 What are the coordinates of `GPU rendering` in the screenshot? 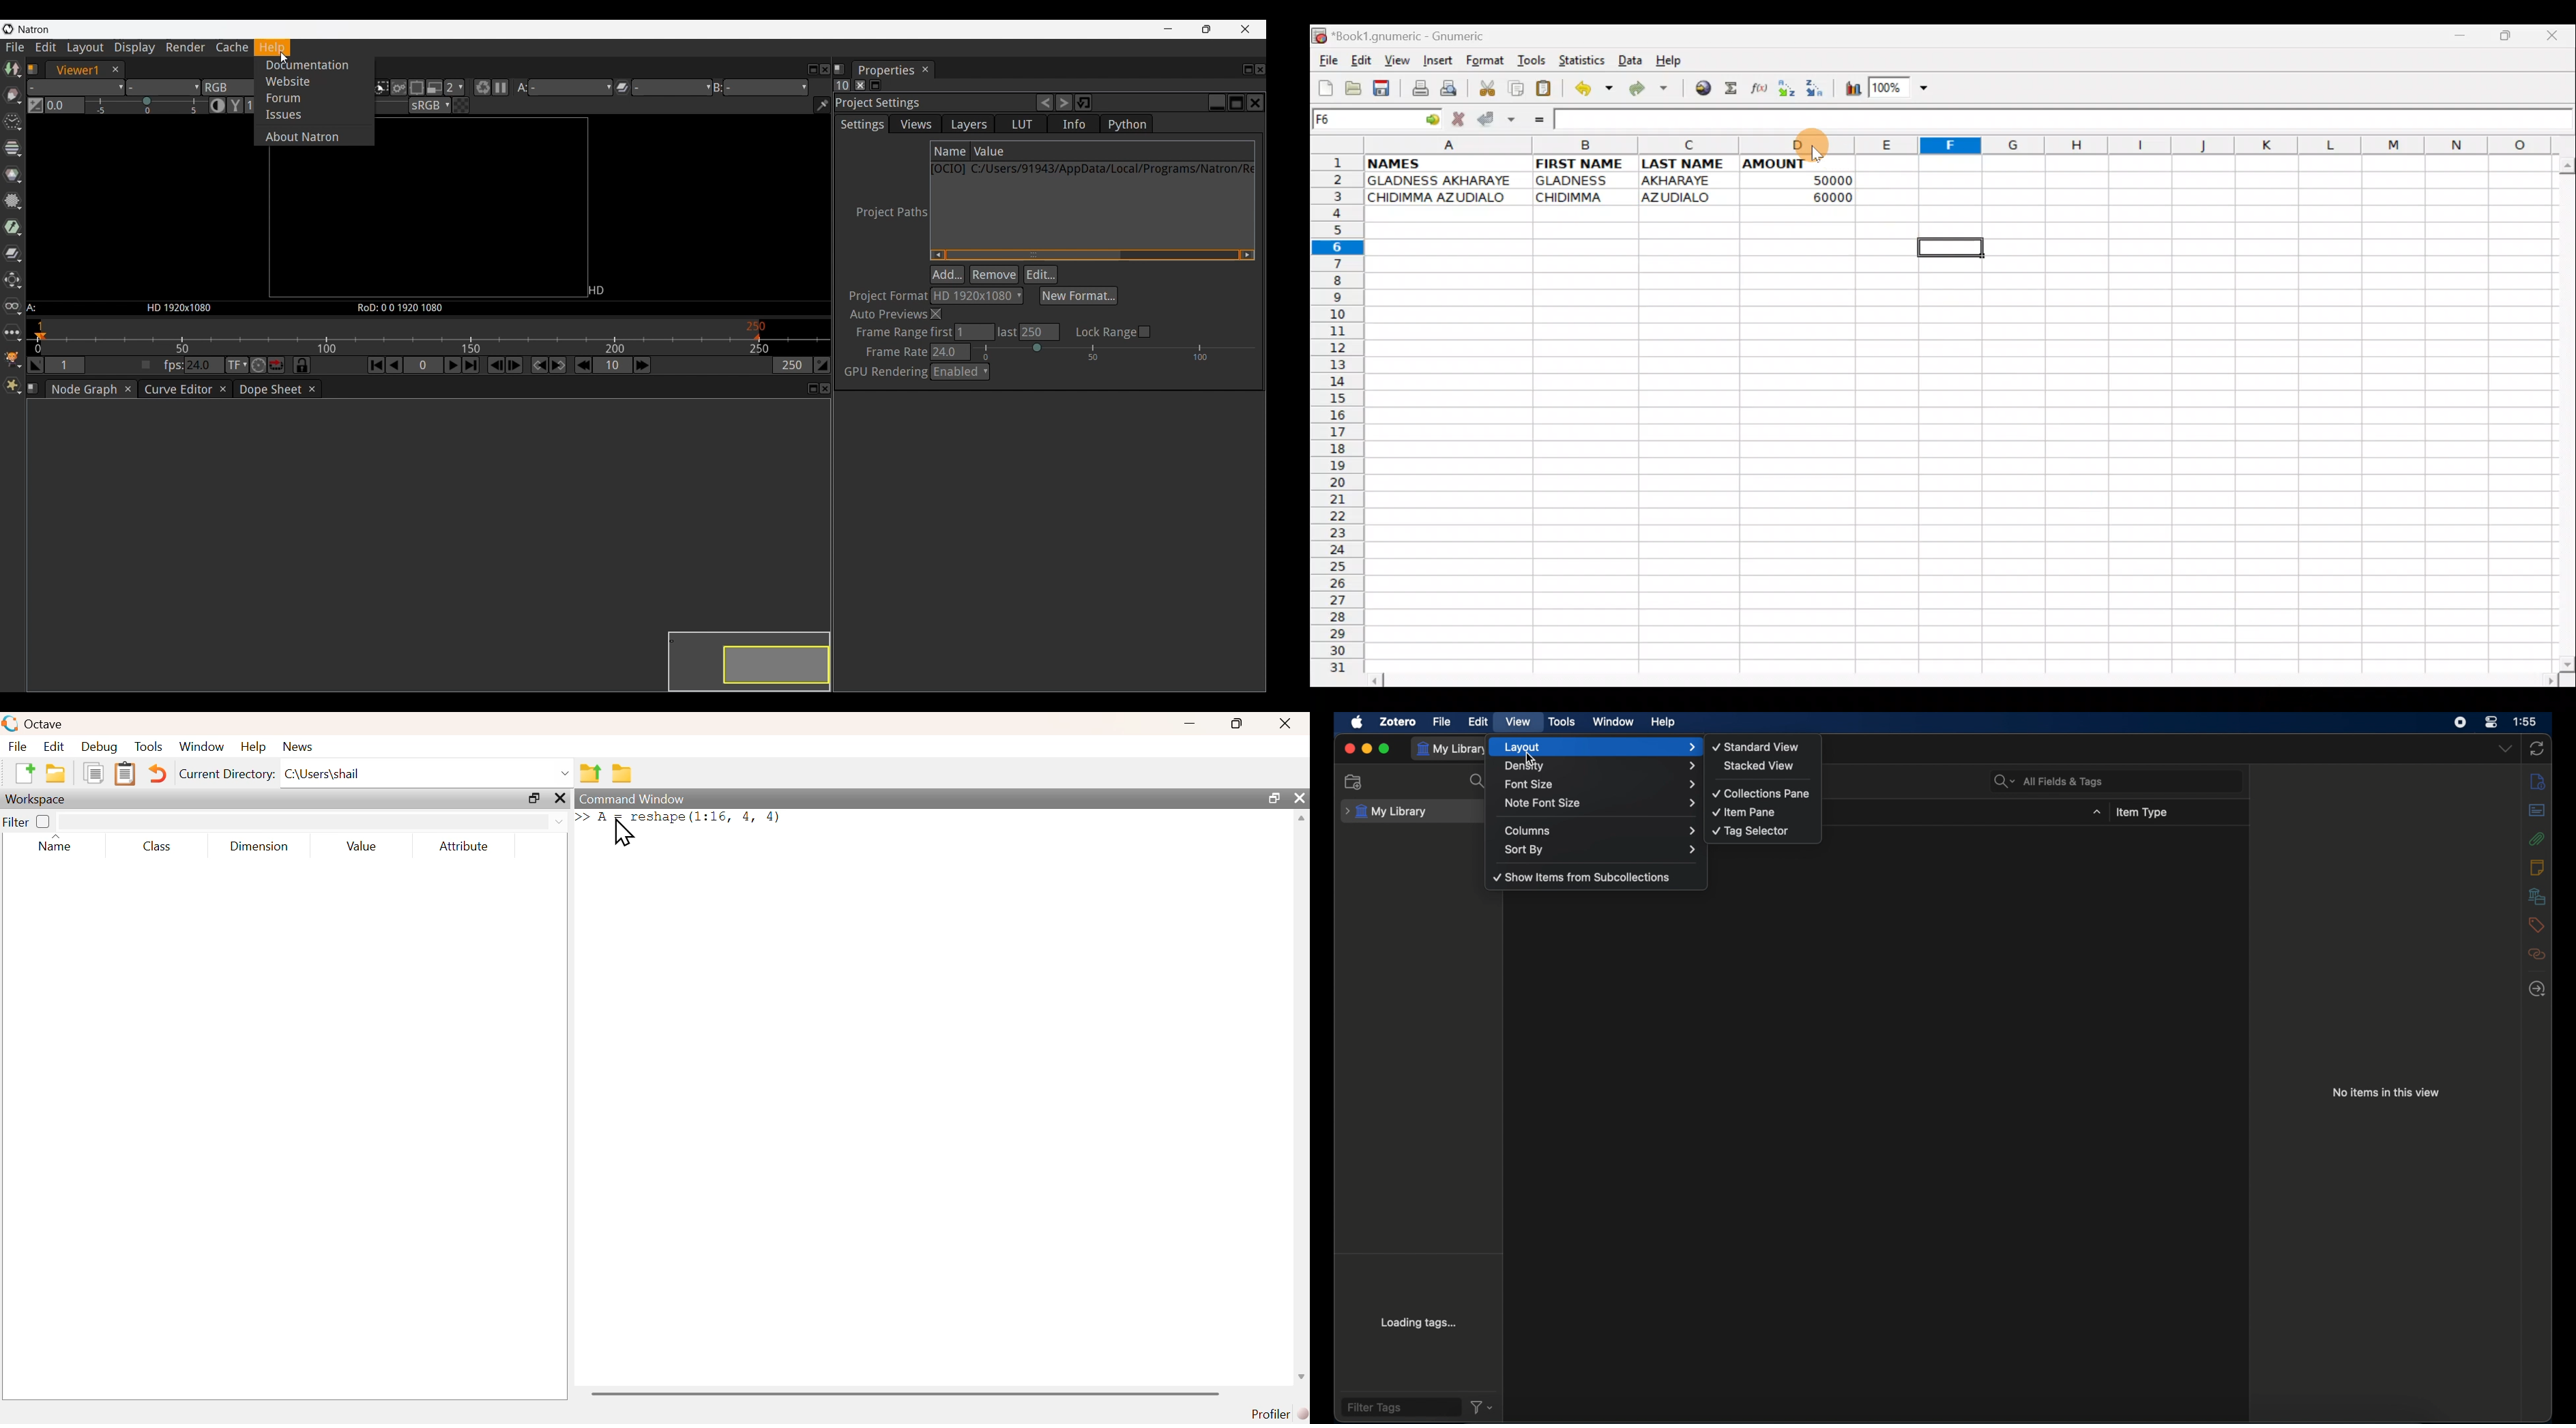 It's located at (886, 371).